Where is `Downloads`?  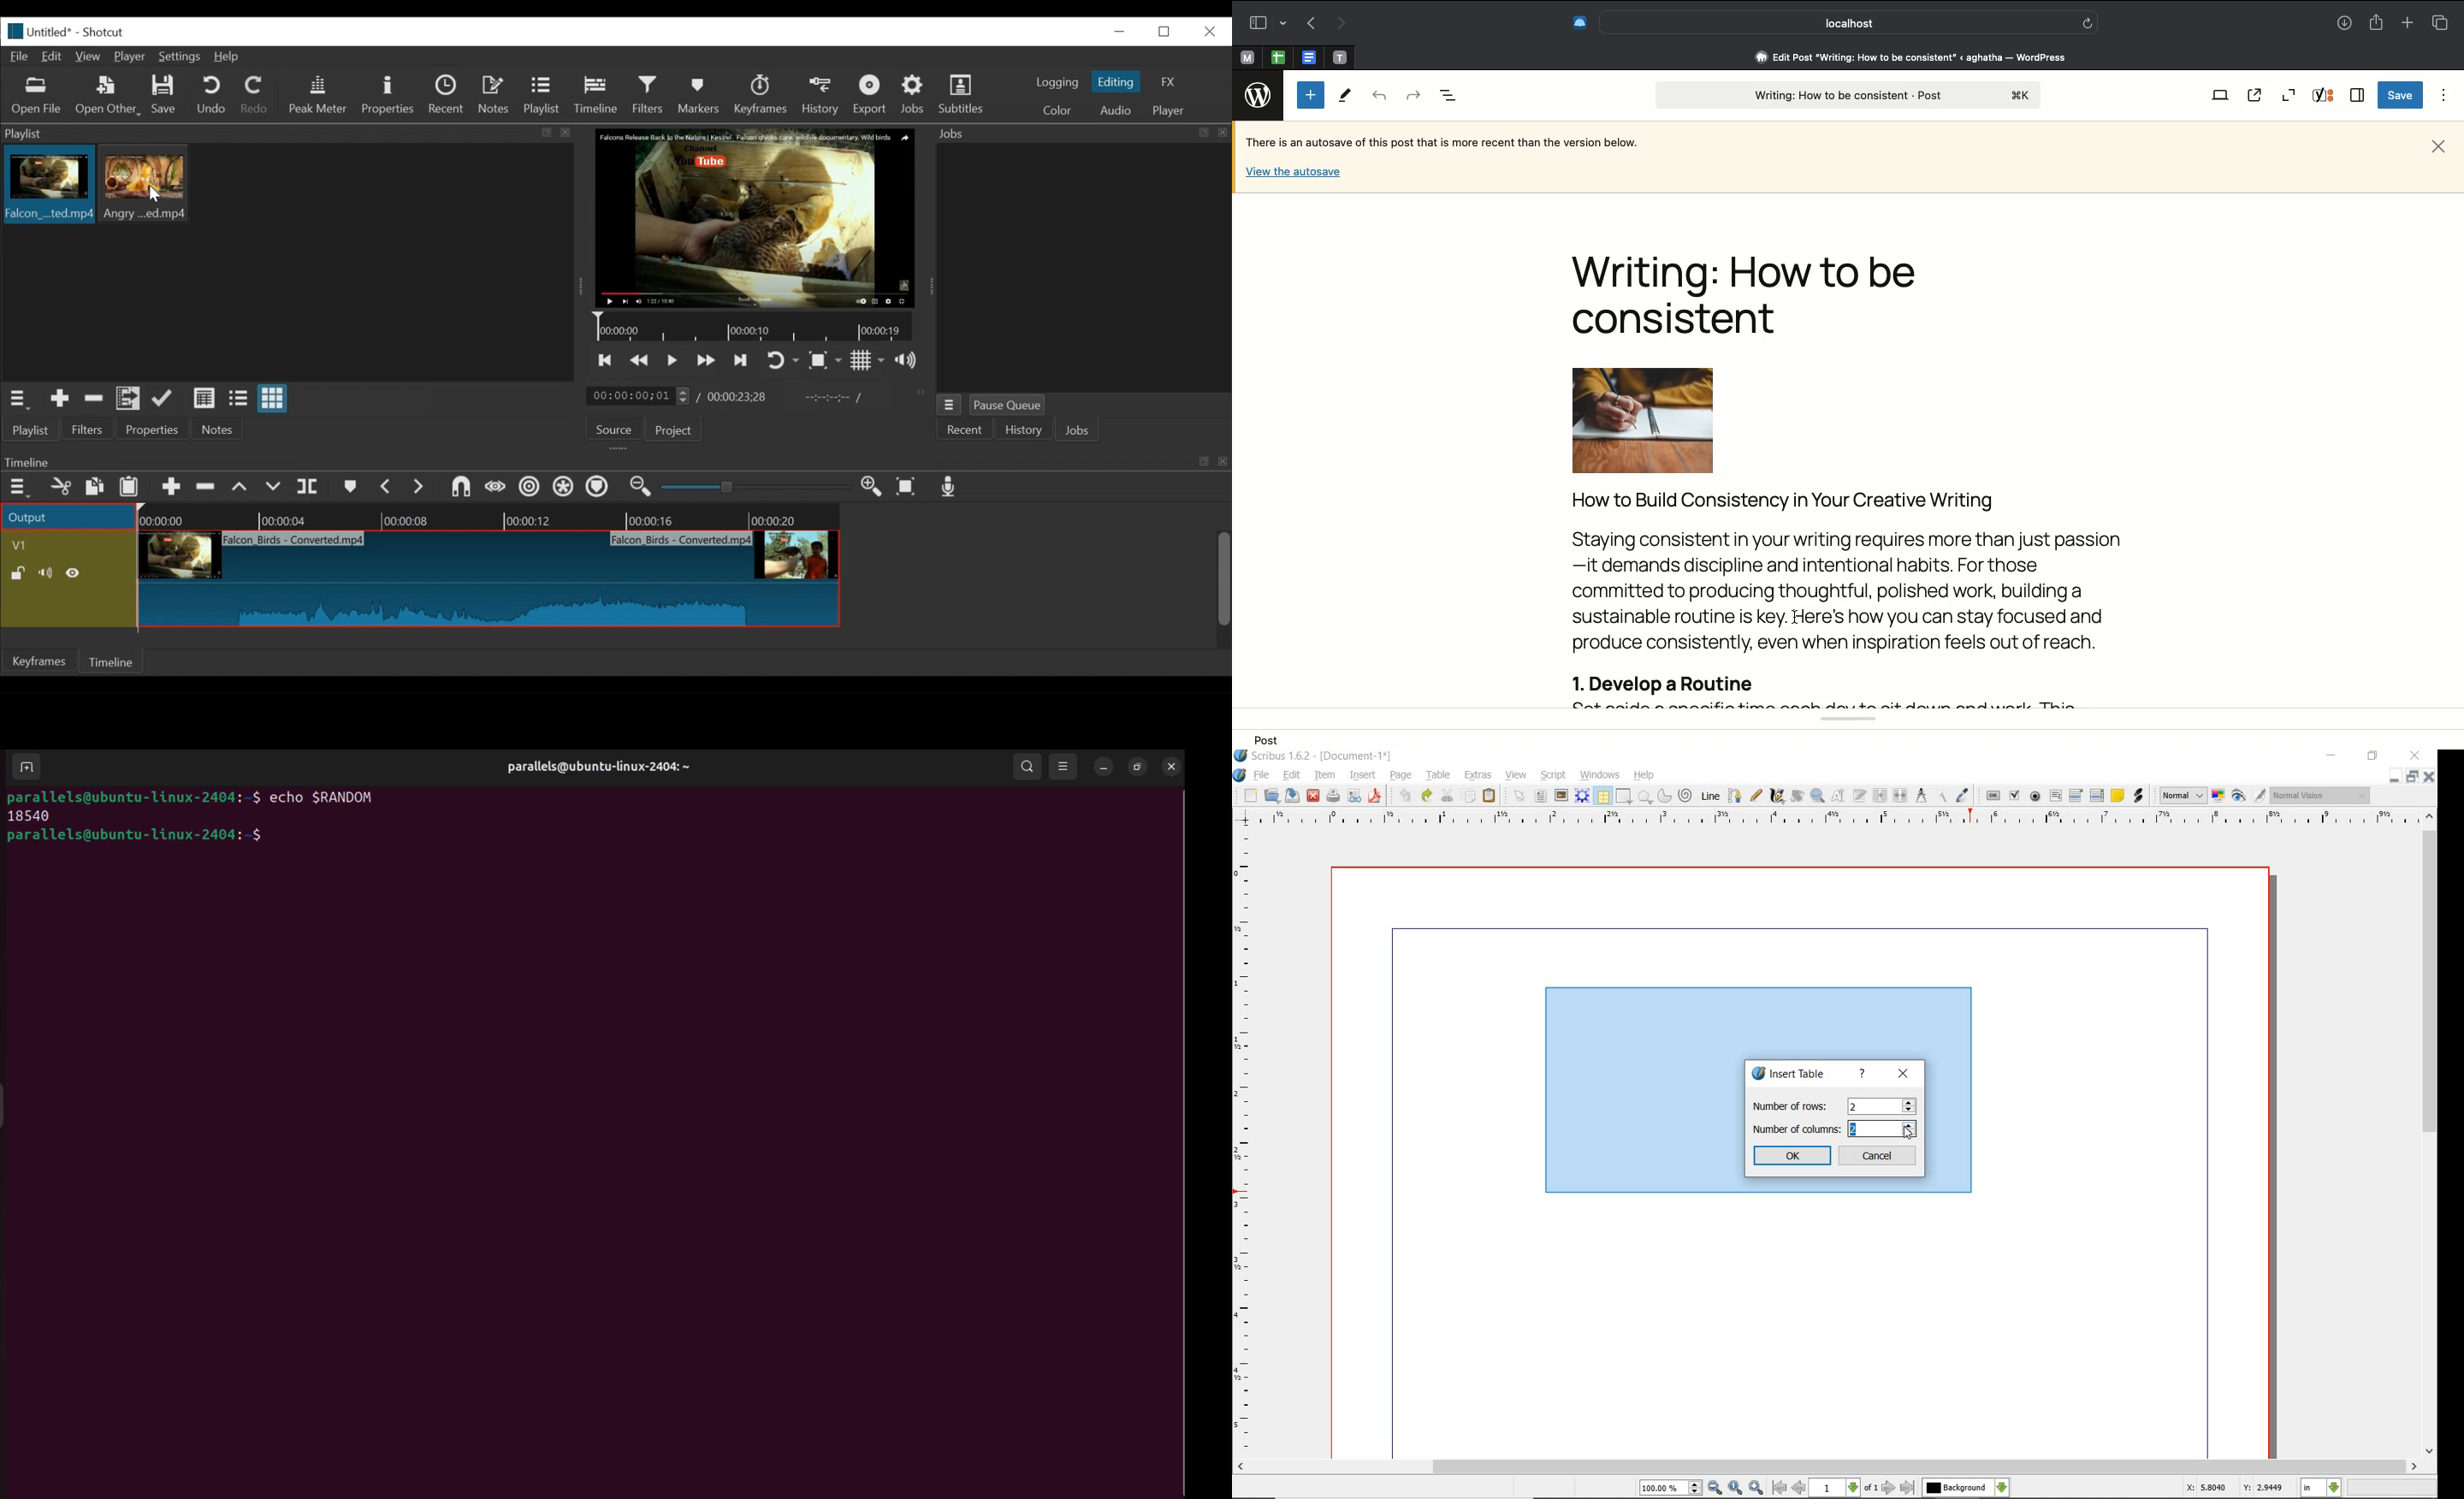
Downloads is located at coordinates (2344, 24).